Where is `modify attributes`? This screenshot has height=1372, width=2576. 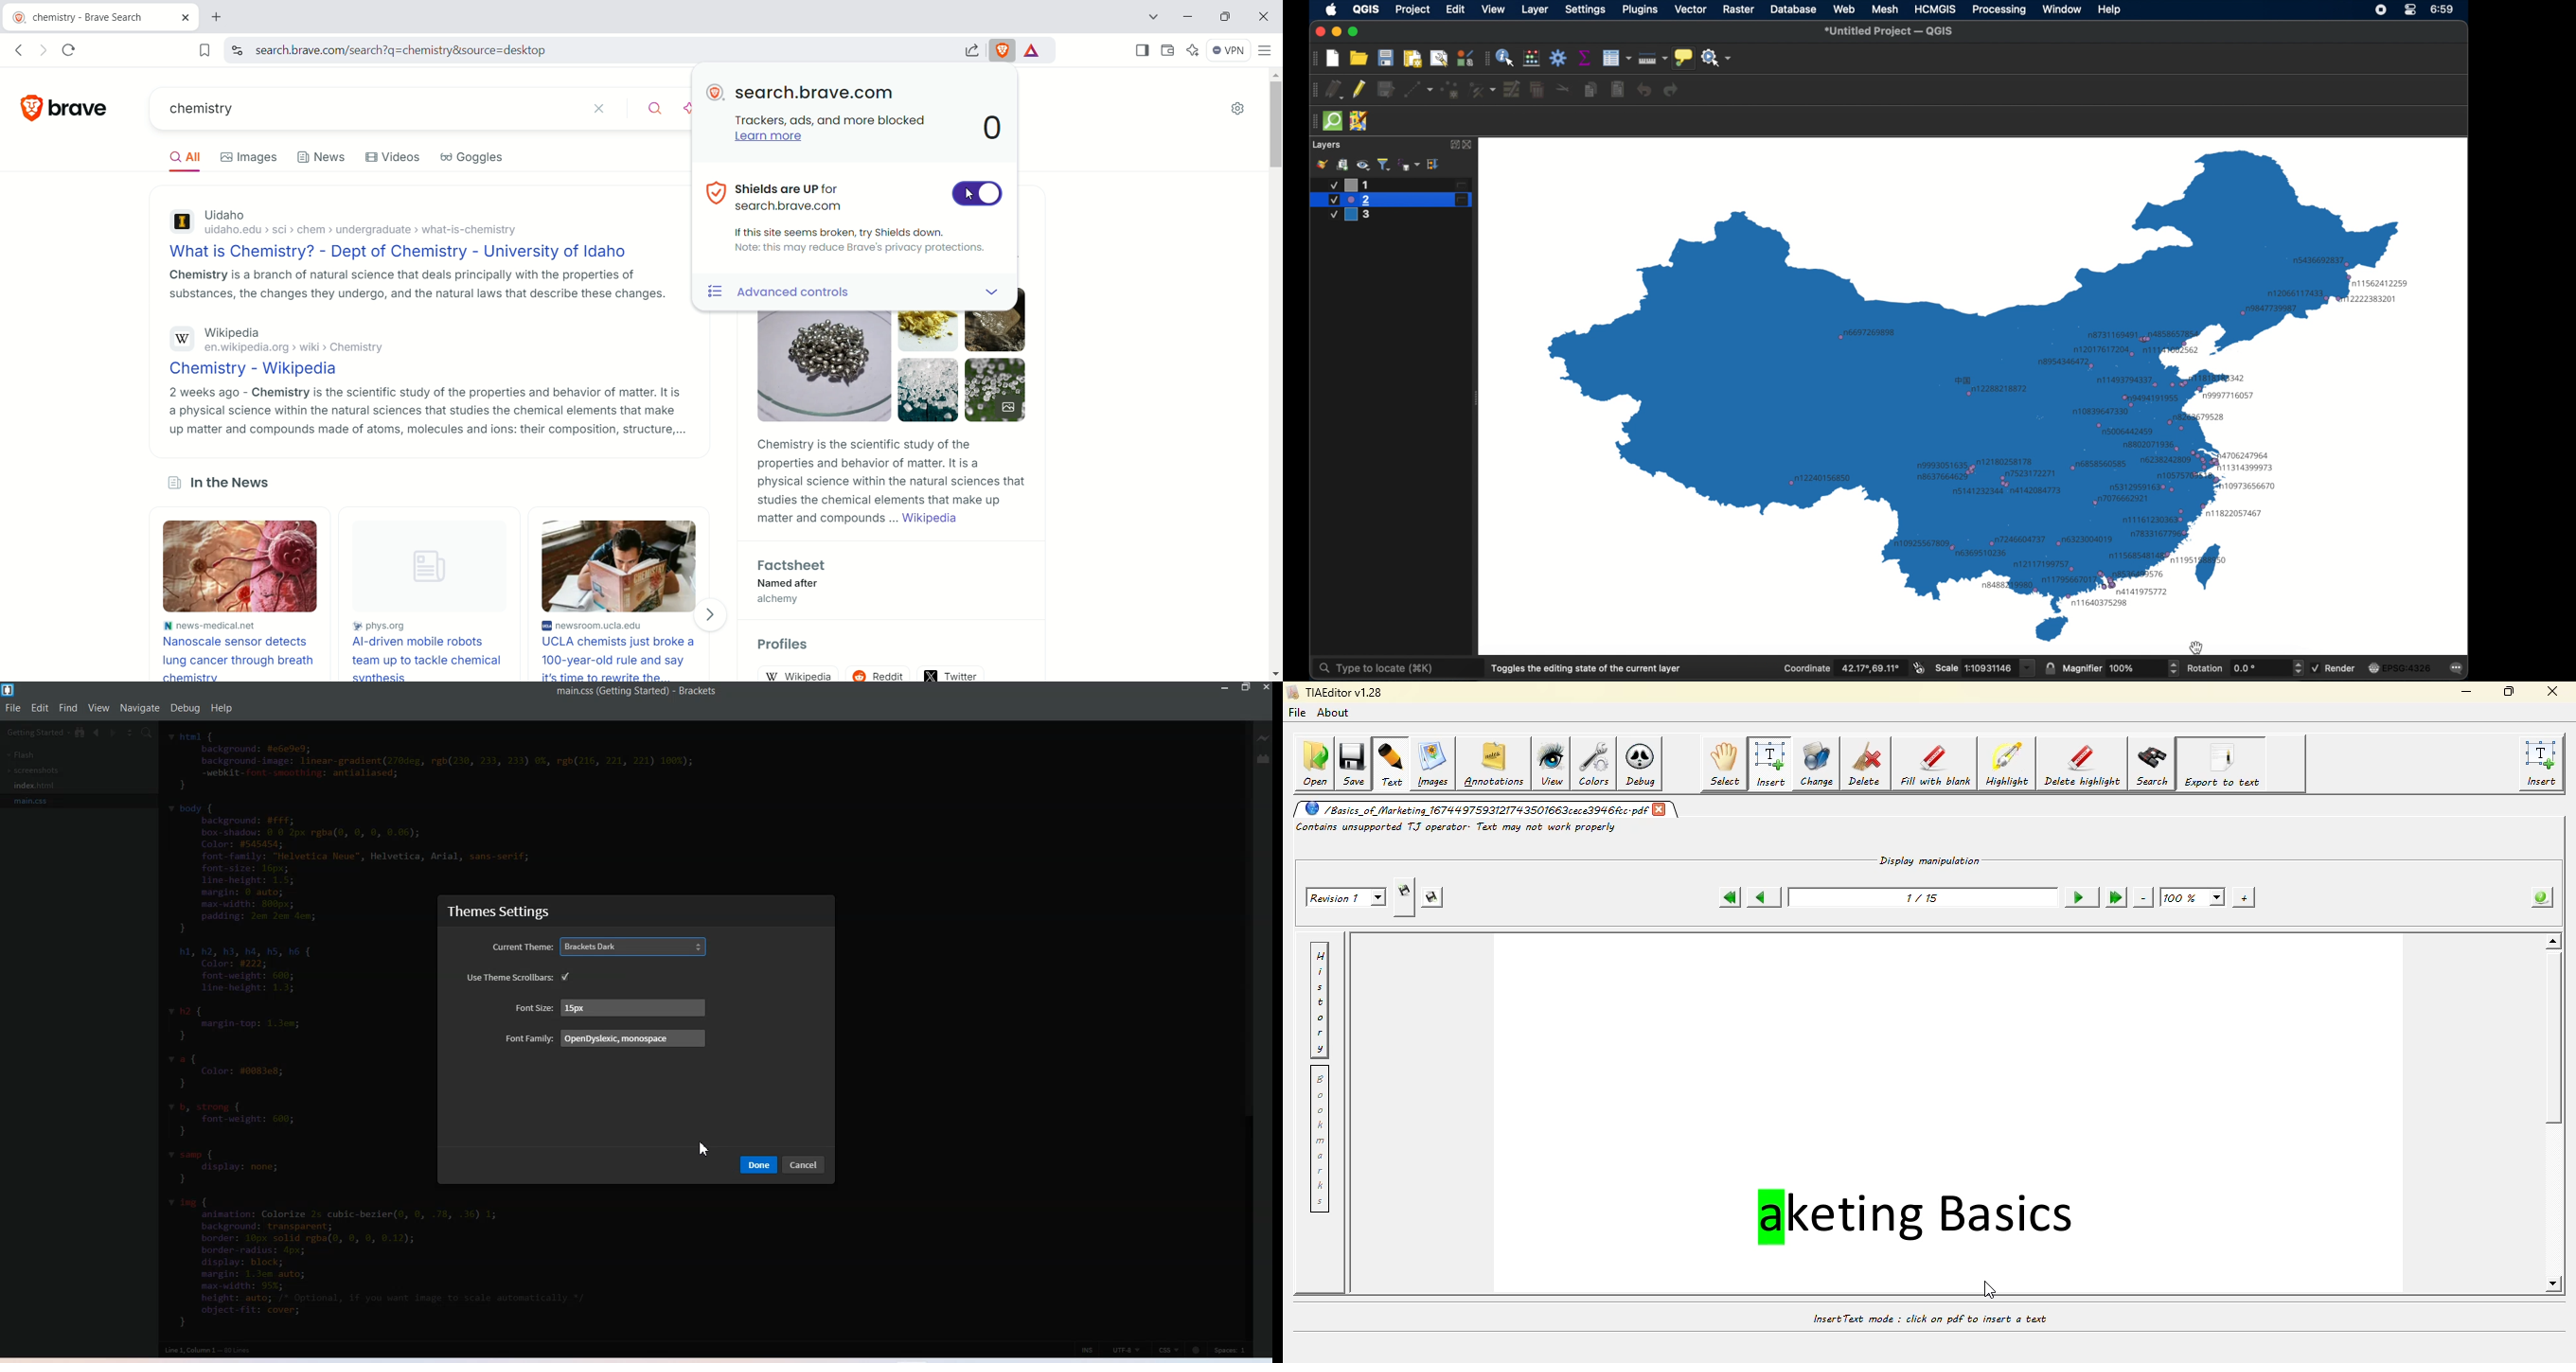
modify attributes is located at coordinates (1512, 89).